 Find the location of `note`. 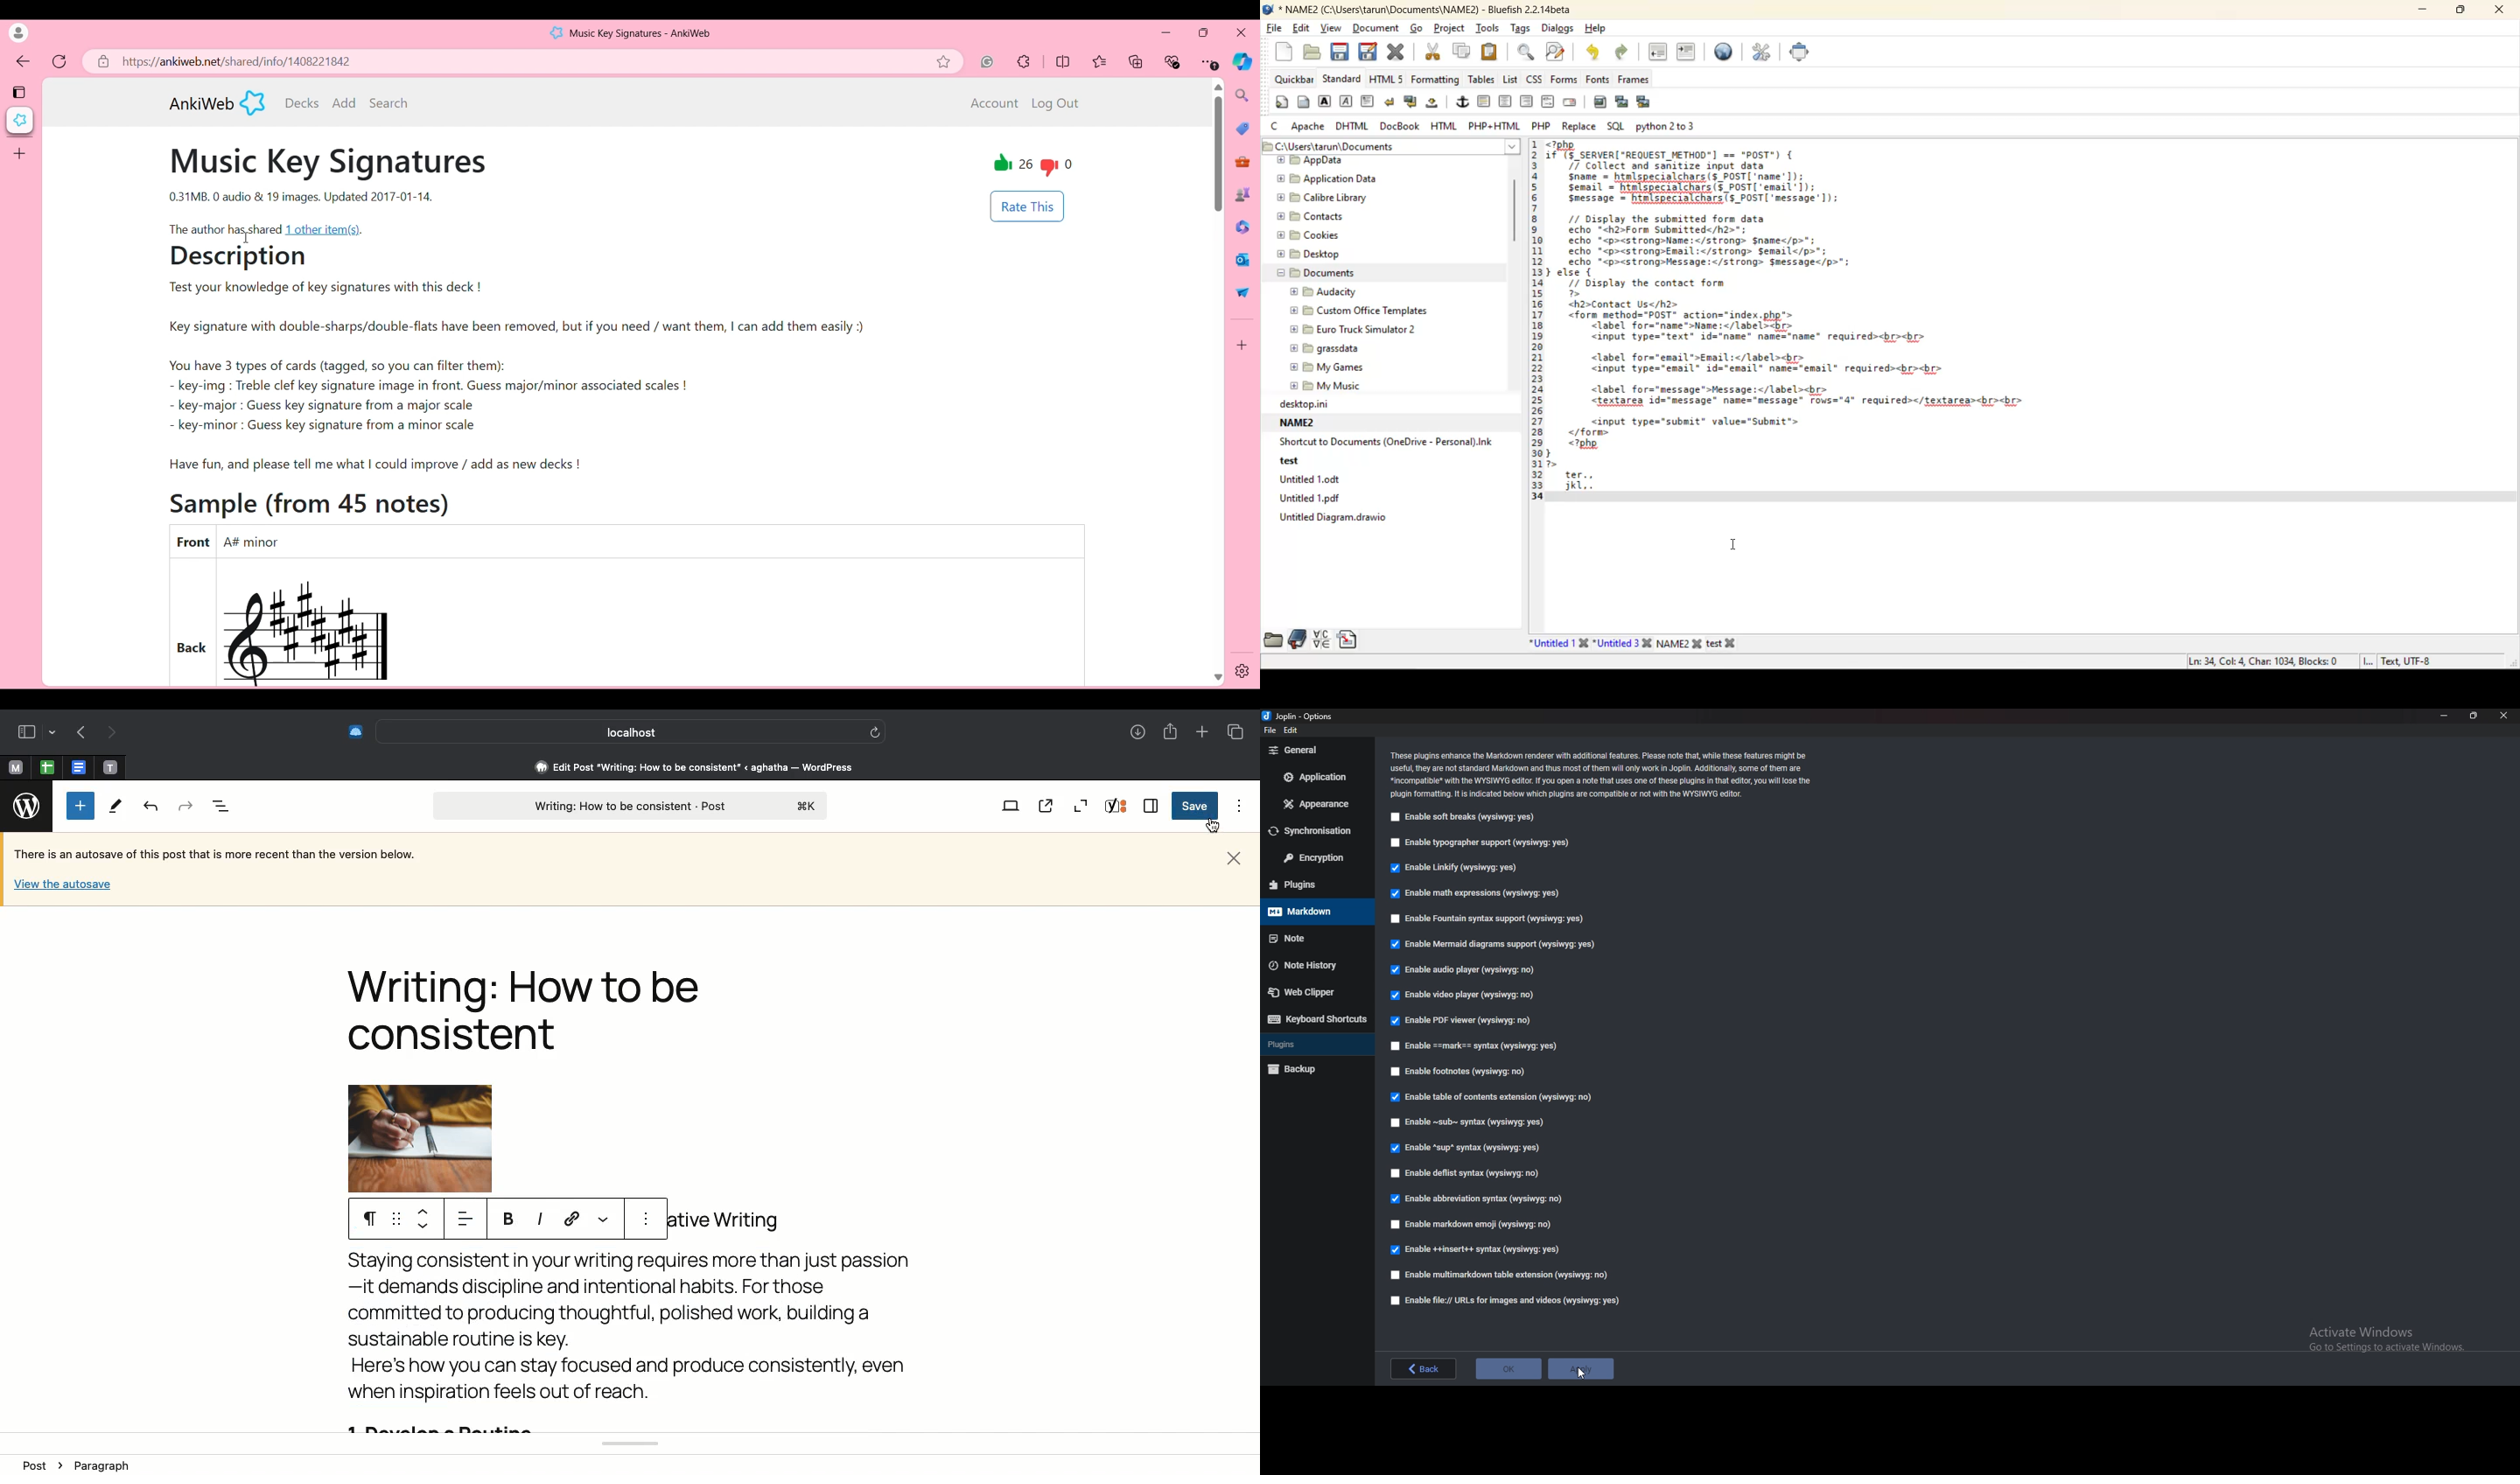

note is located at coordinates (1316, 936).